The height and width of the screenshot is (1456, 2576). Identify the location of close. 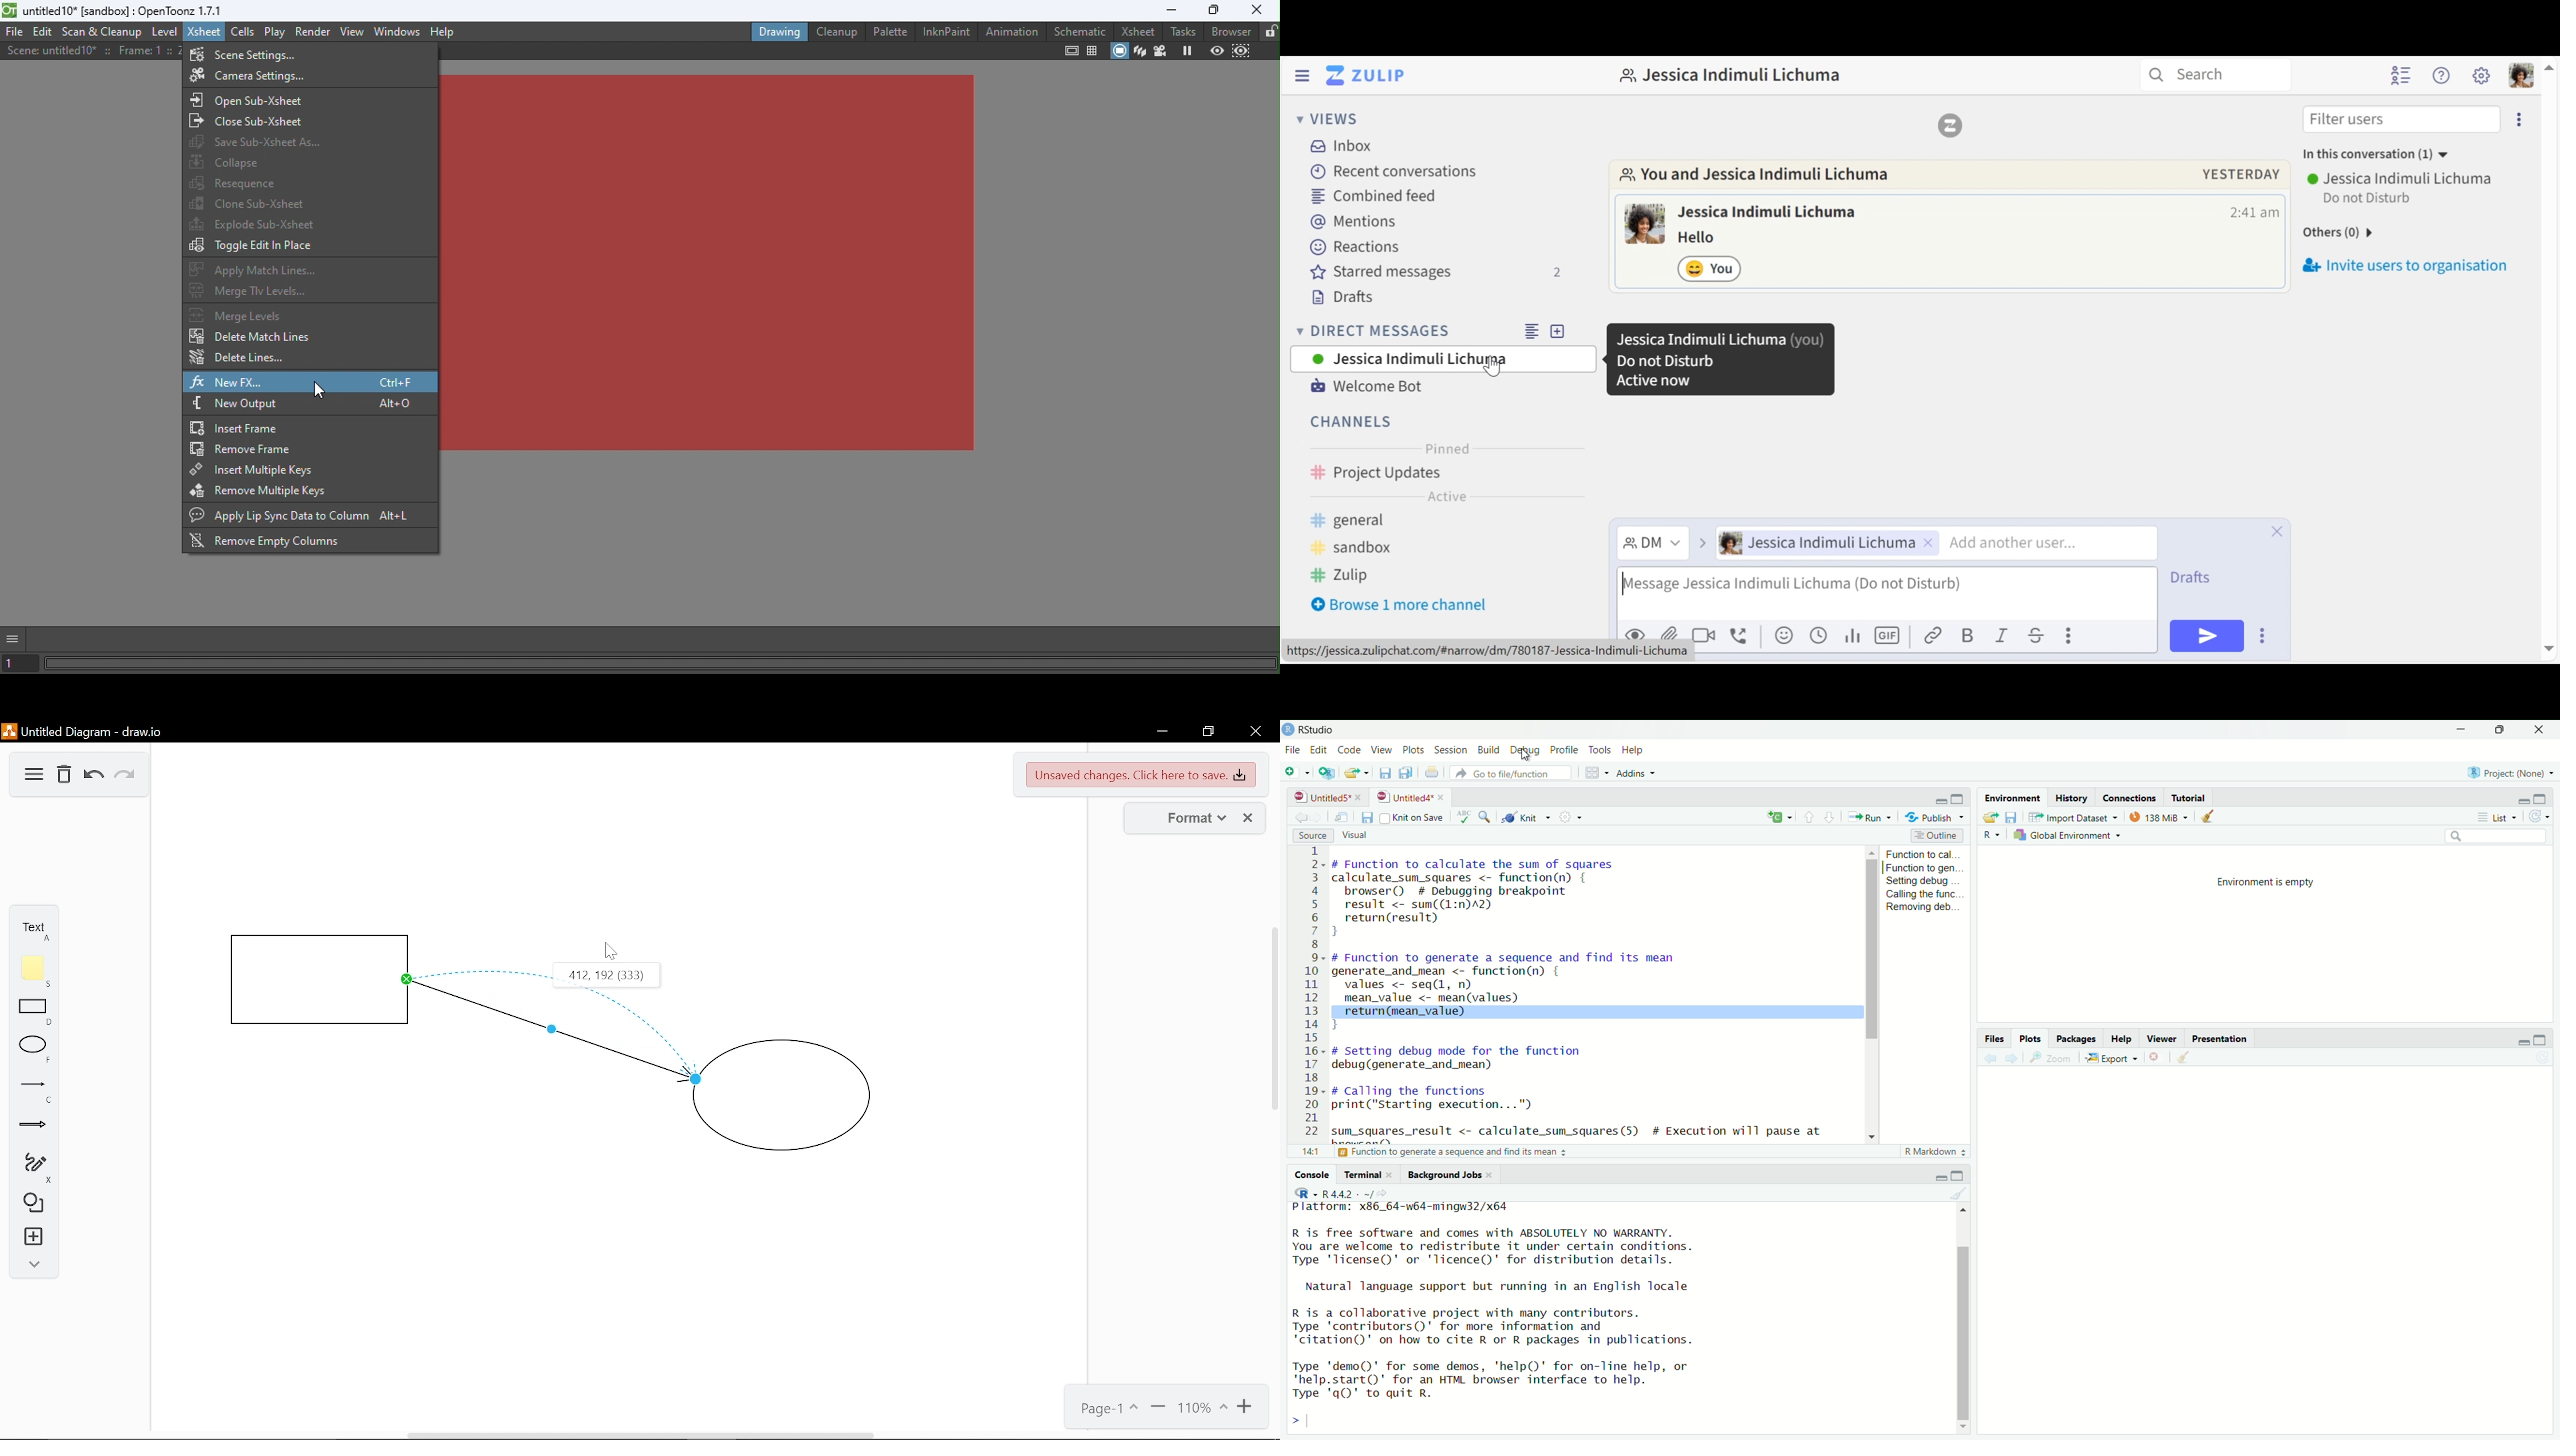
(1494, 1175).